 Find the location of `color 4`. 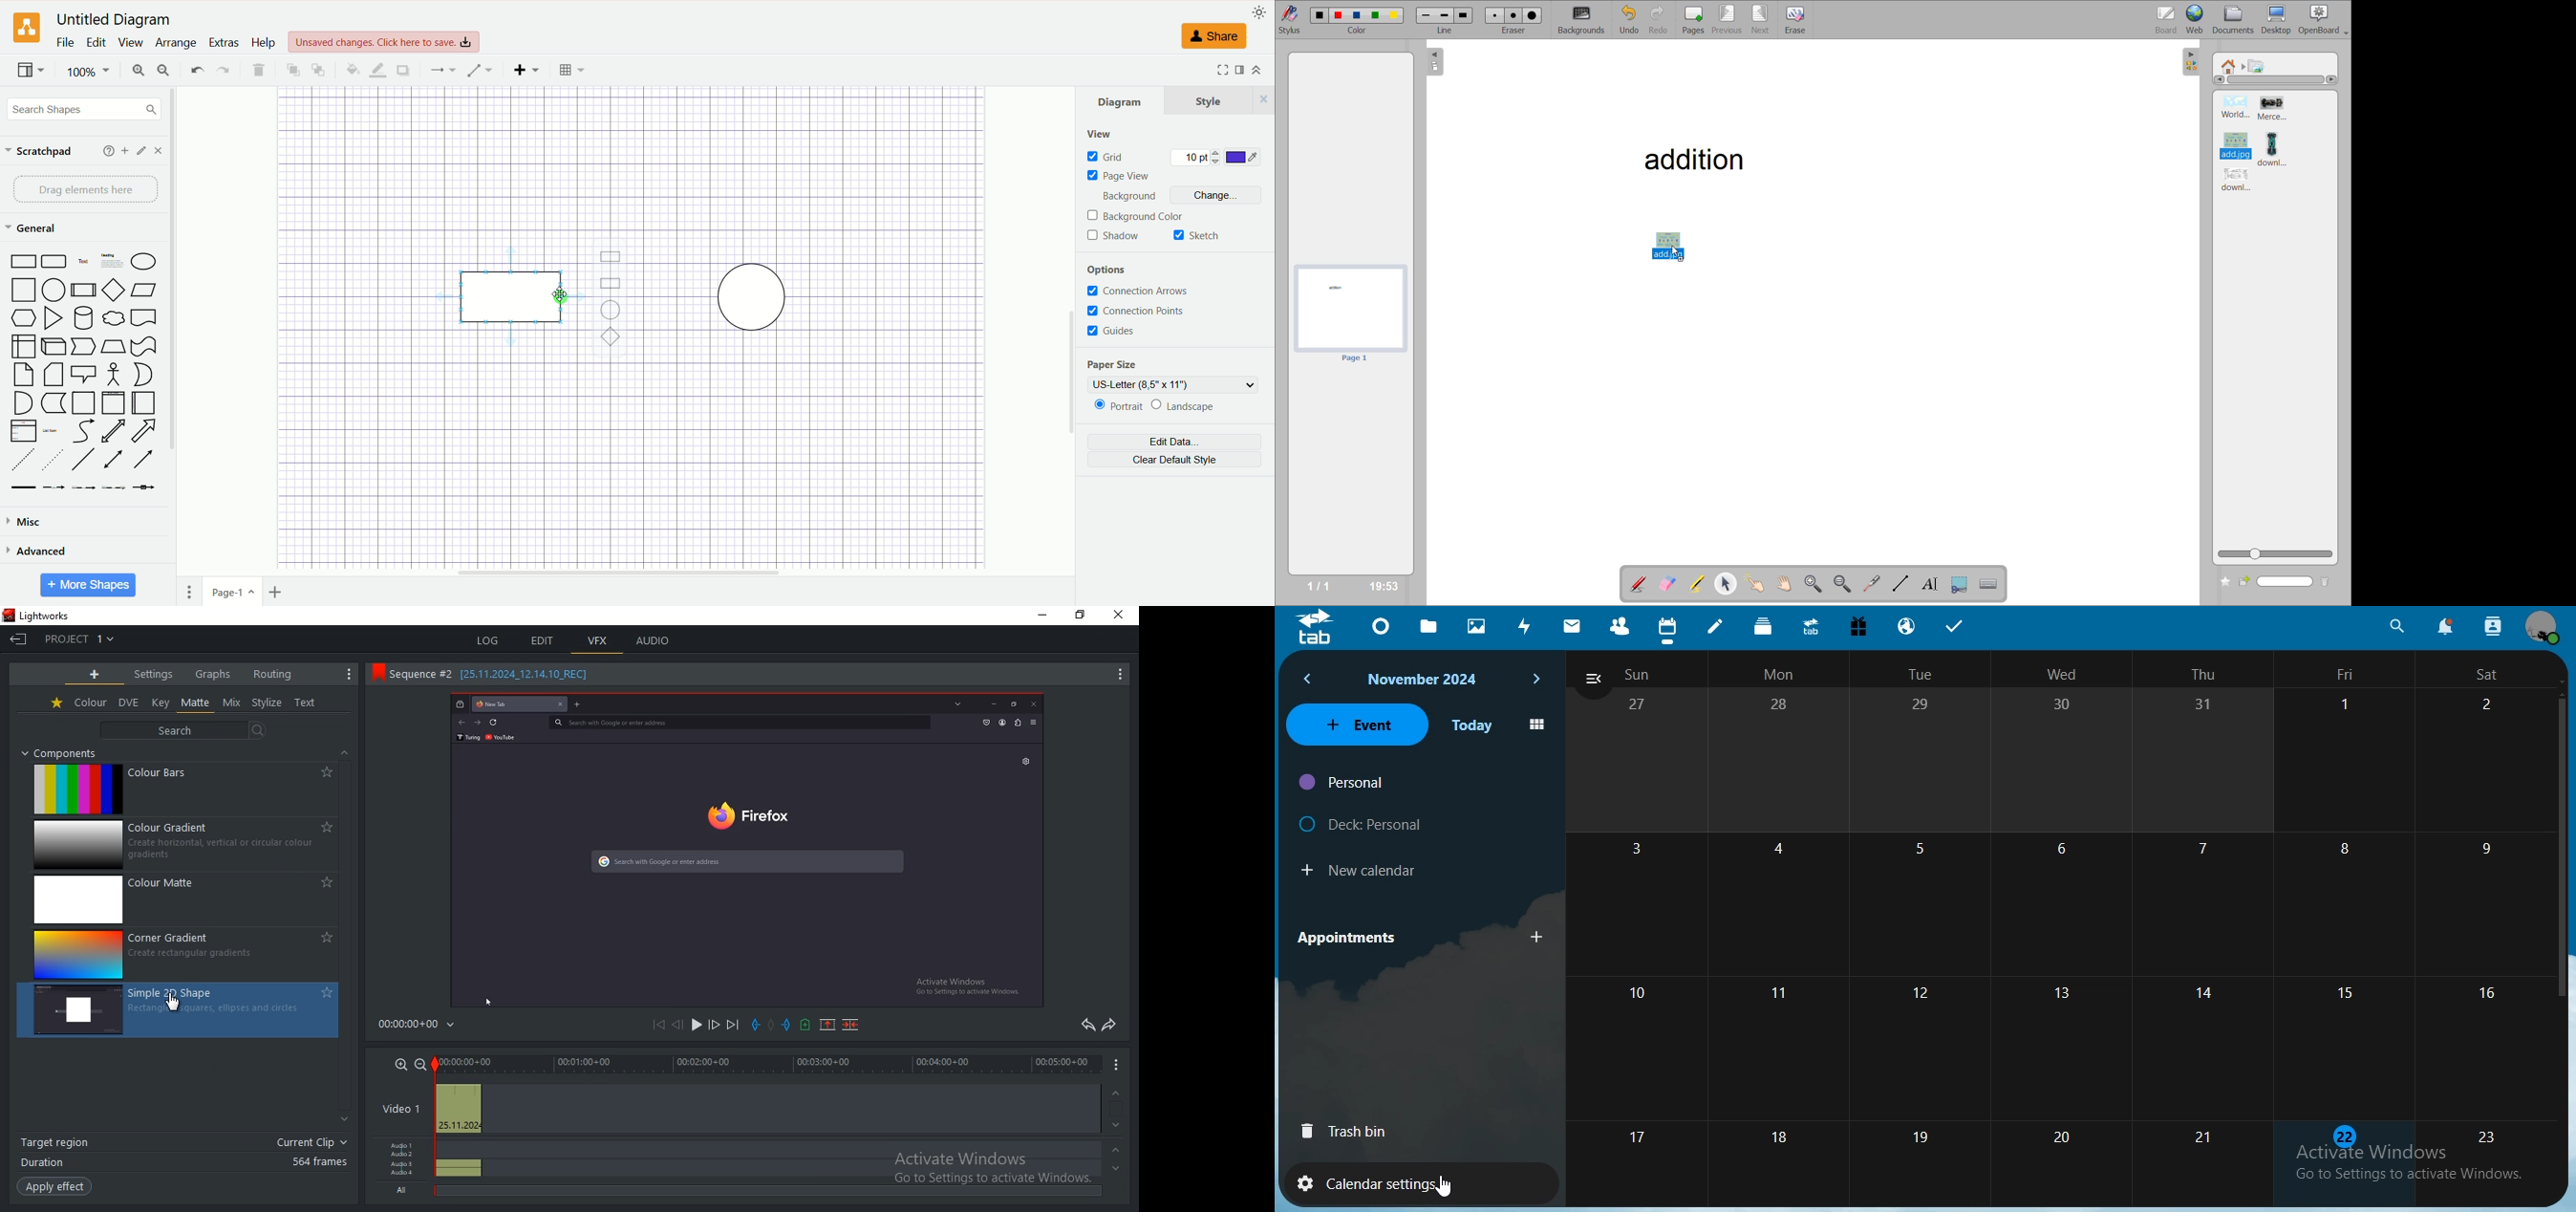

color 4 is located at coordinates (1374, 16).